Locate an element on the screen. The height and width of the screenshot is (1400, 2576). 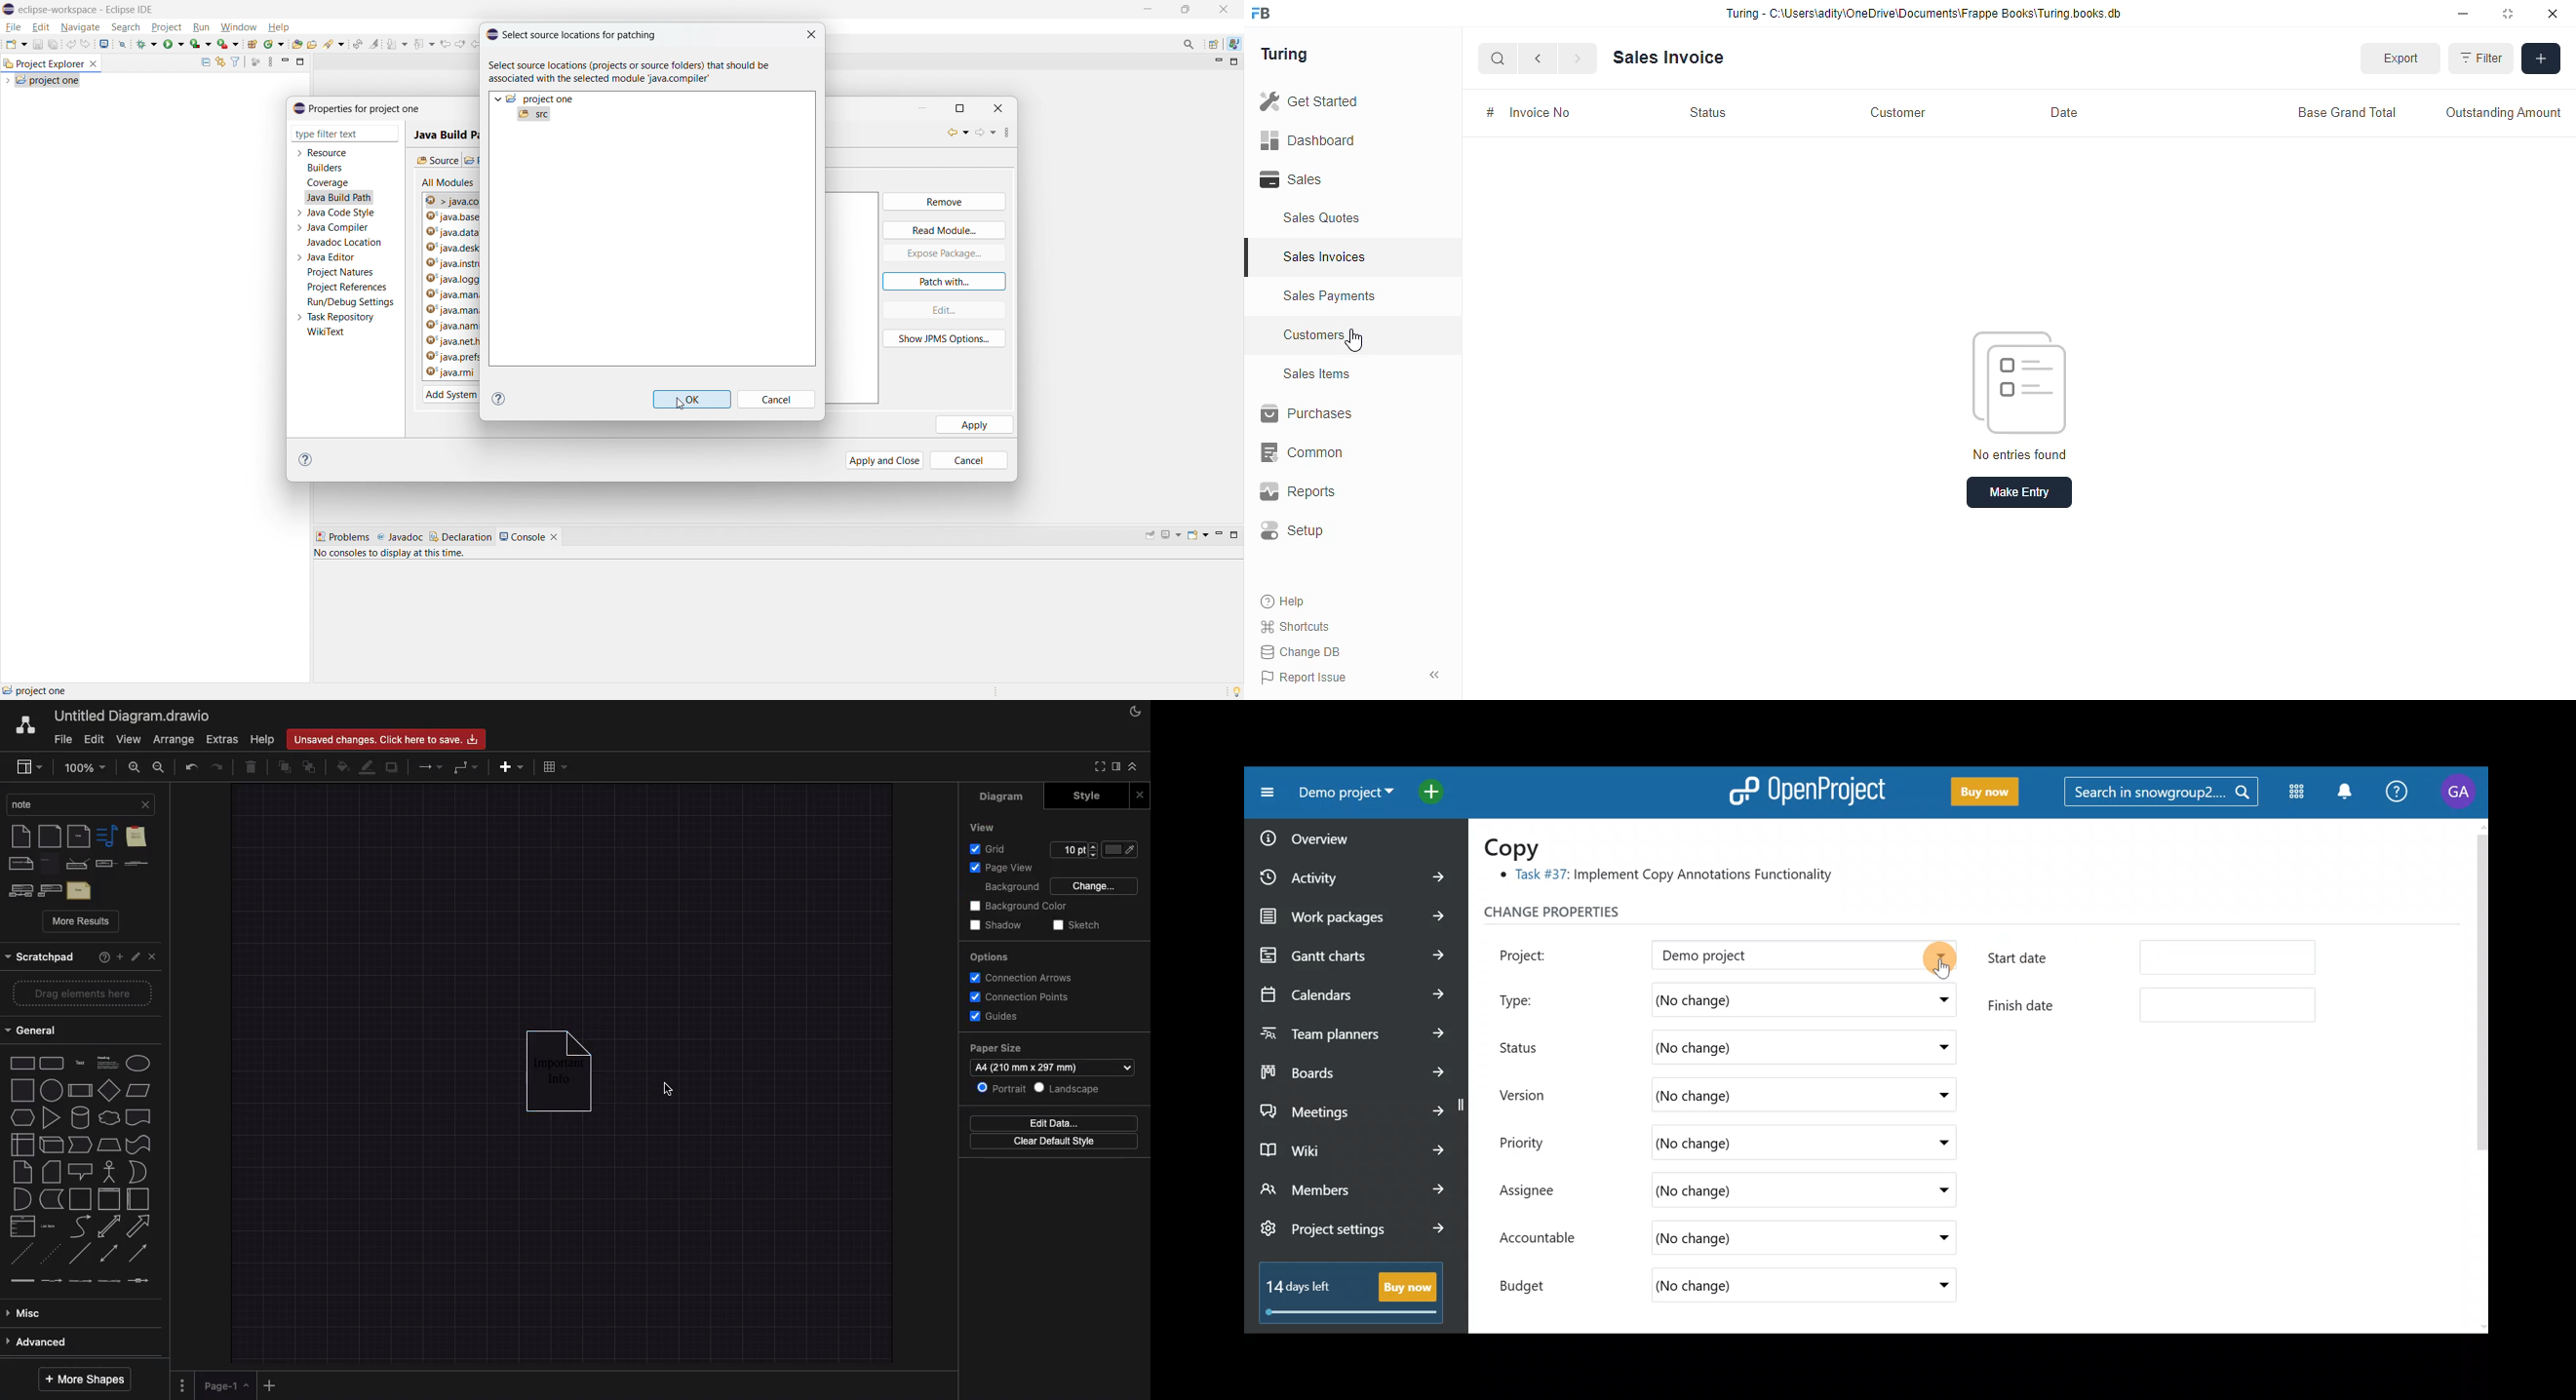
Diagram is located at coordinates (1001, 797).